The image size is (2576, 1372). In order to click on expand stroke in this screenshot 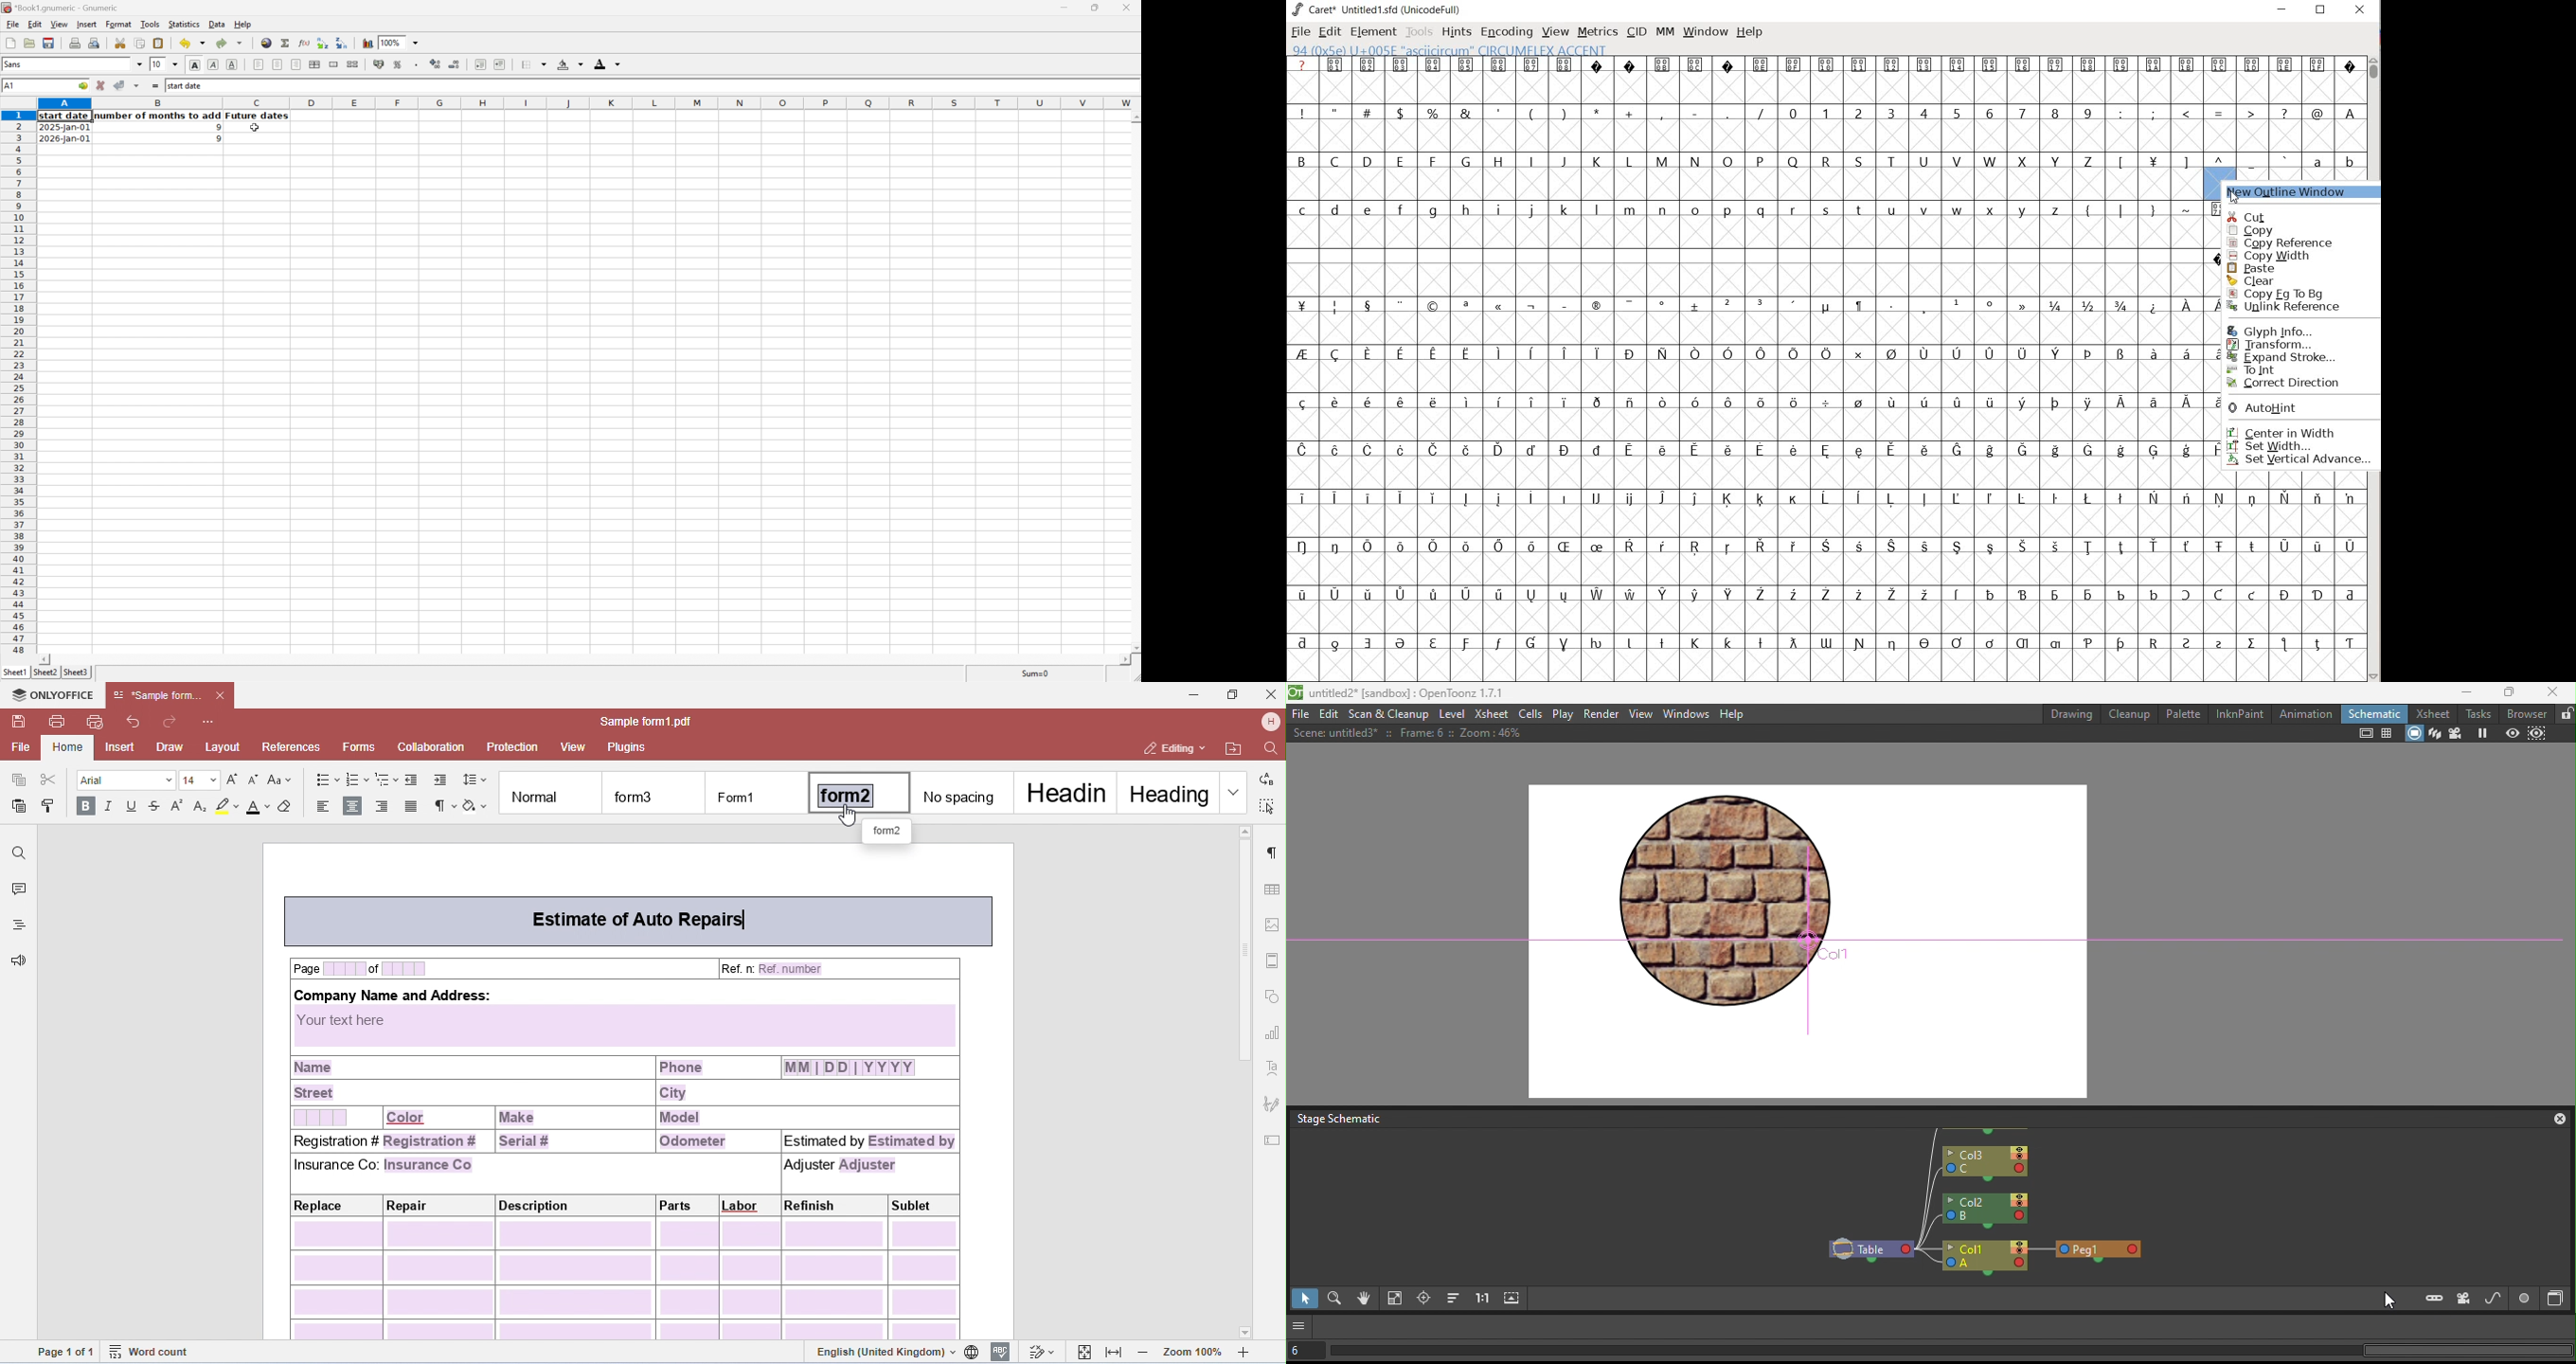, I will do `click(2292, 356)`.